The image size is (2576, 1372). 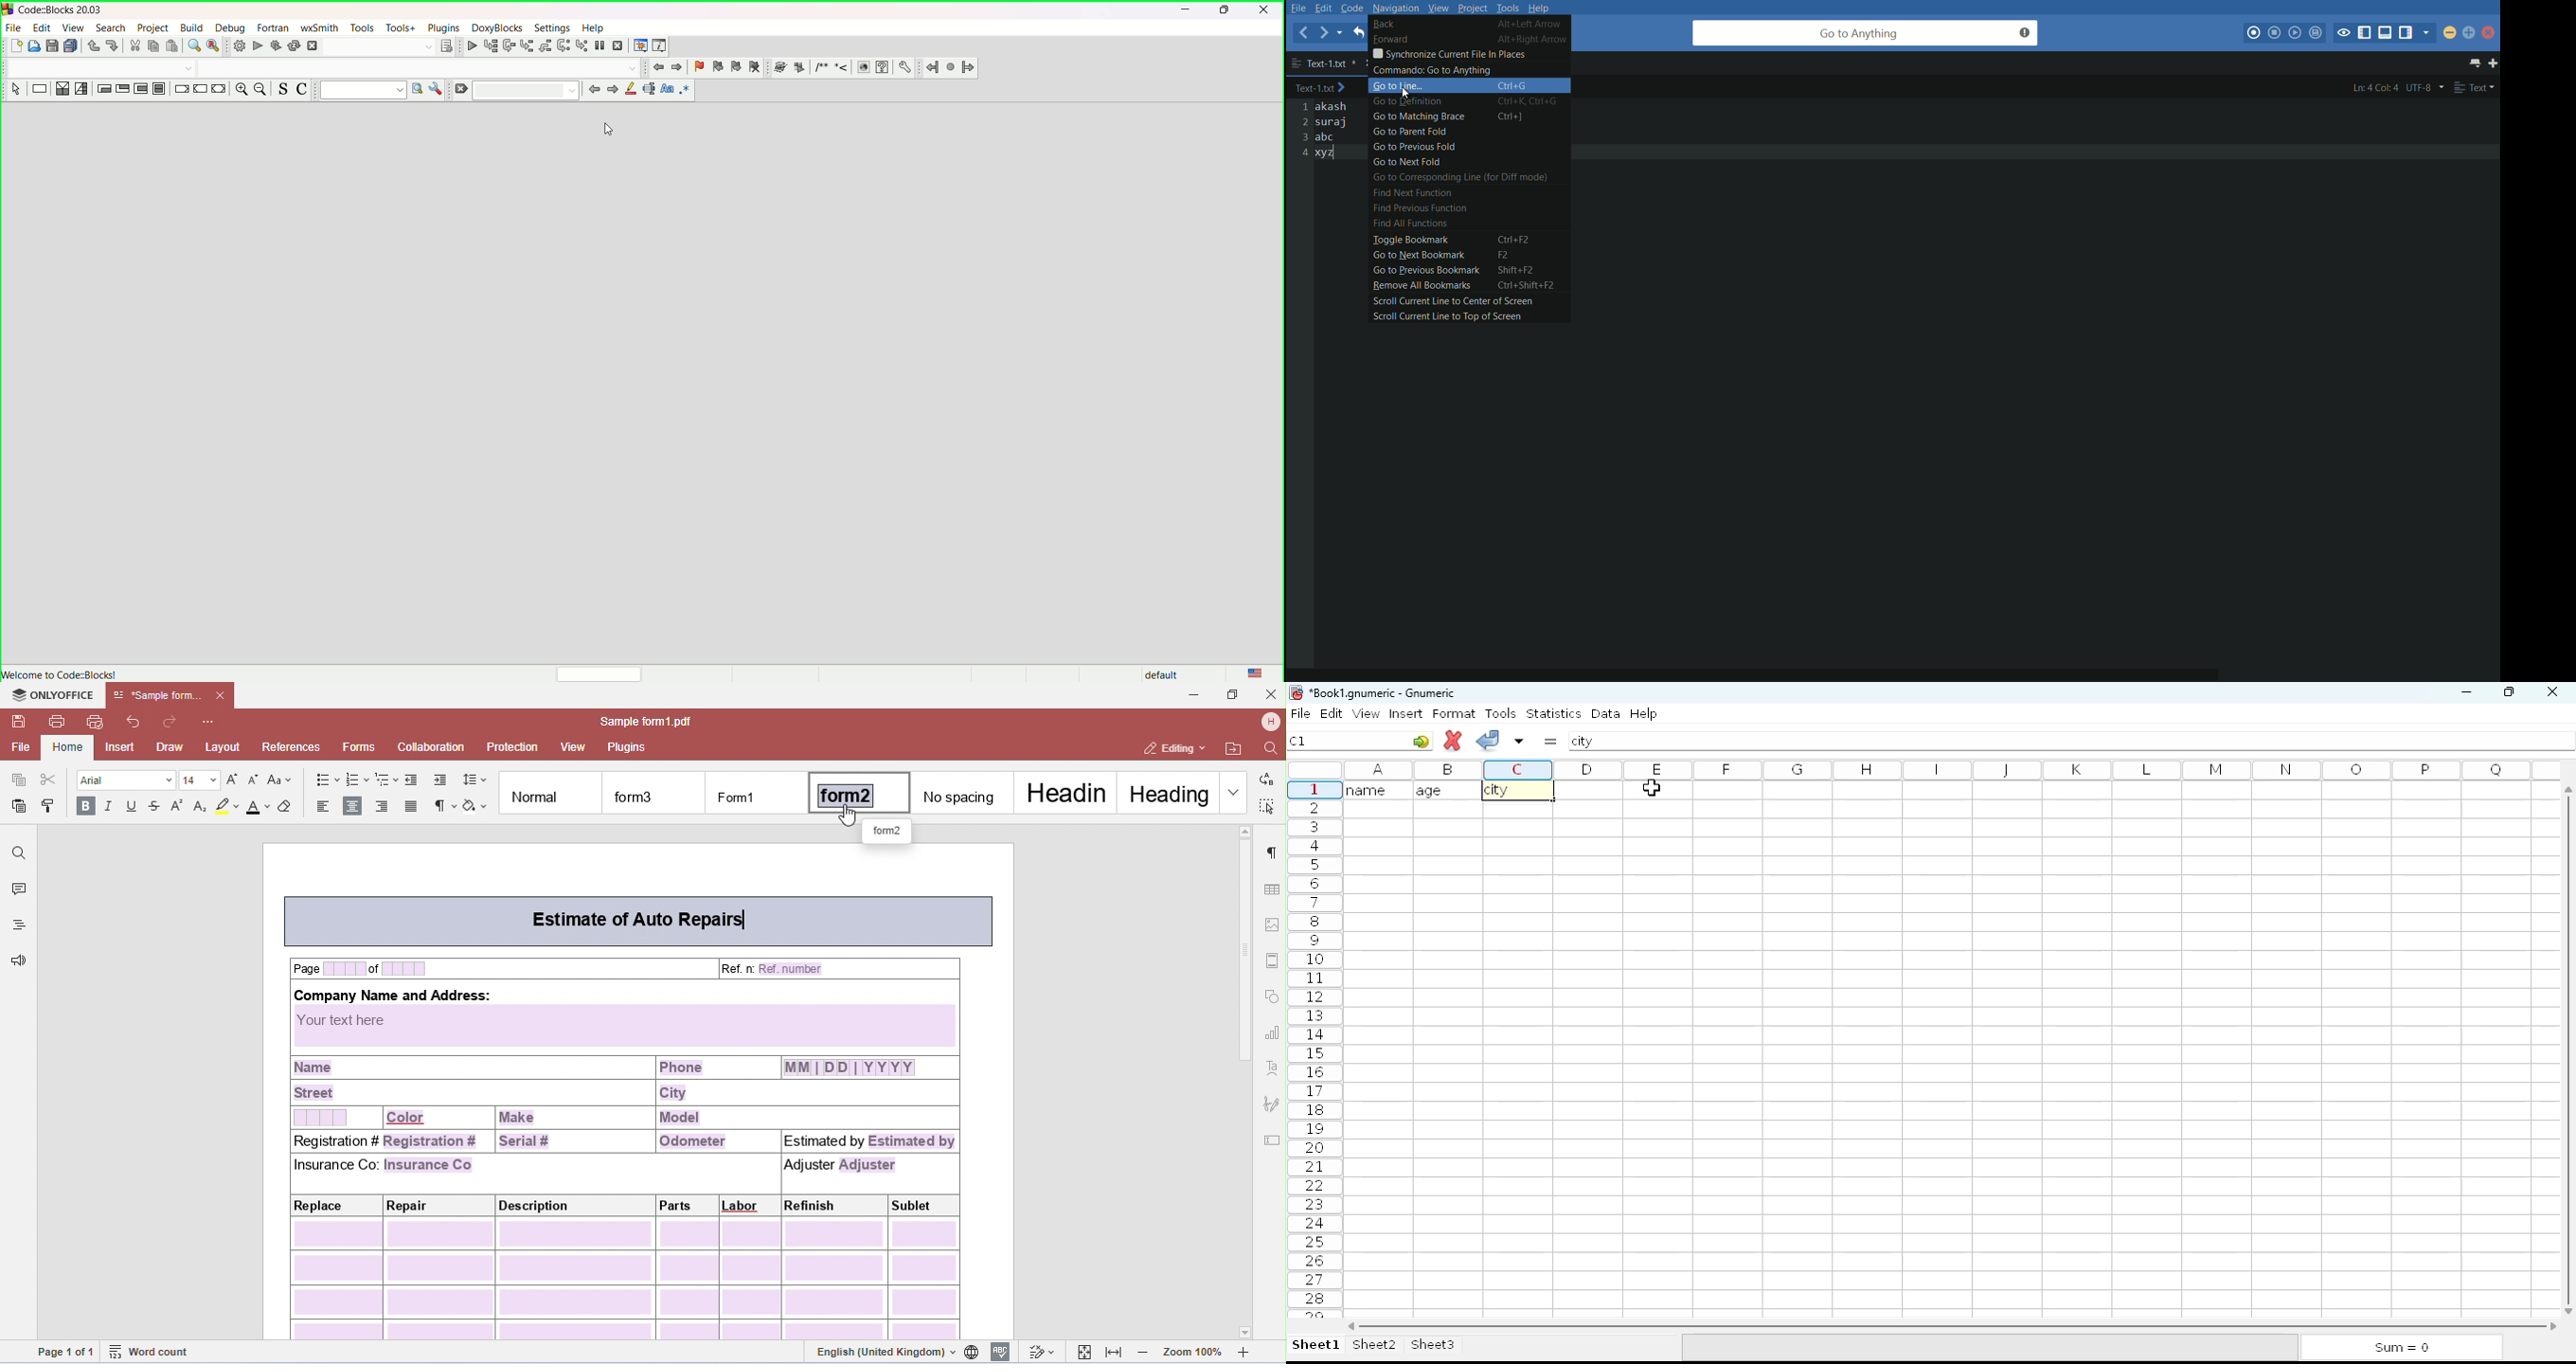 I want to click on settings, so click(x=552, y=26).